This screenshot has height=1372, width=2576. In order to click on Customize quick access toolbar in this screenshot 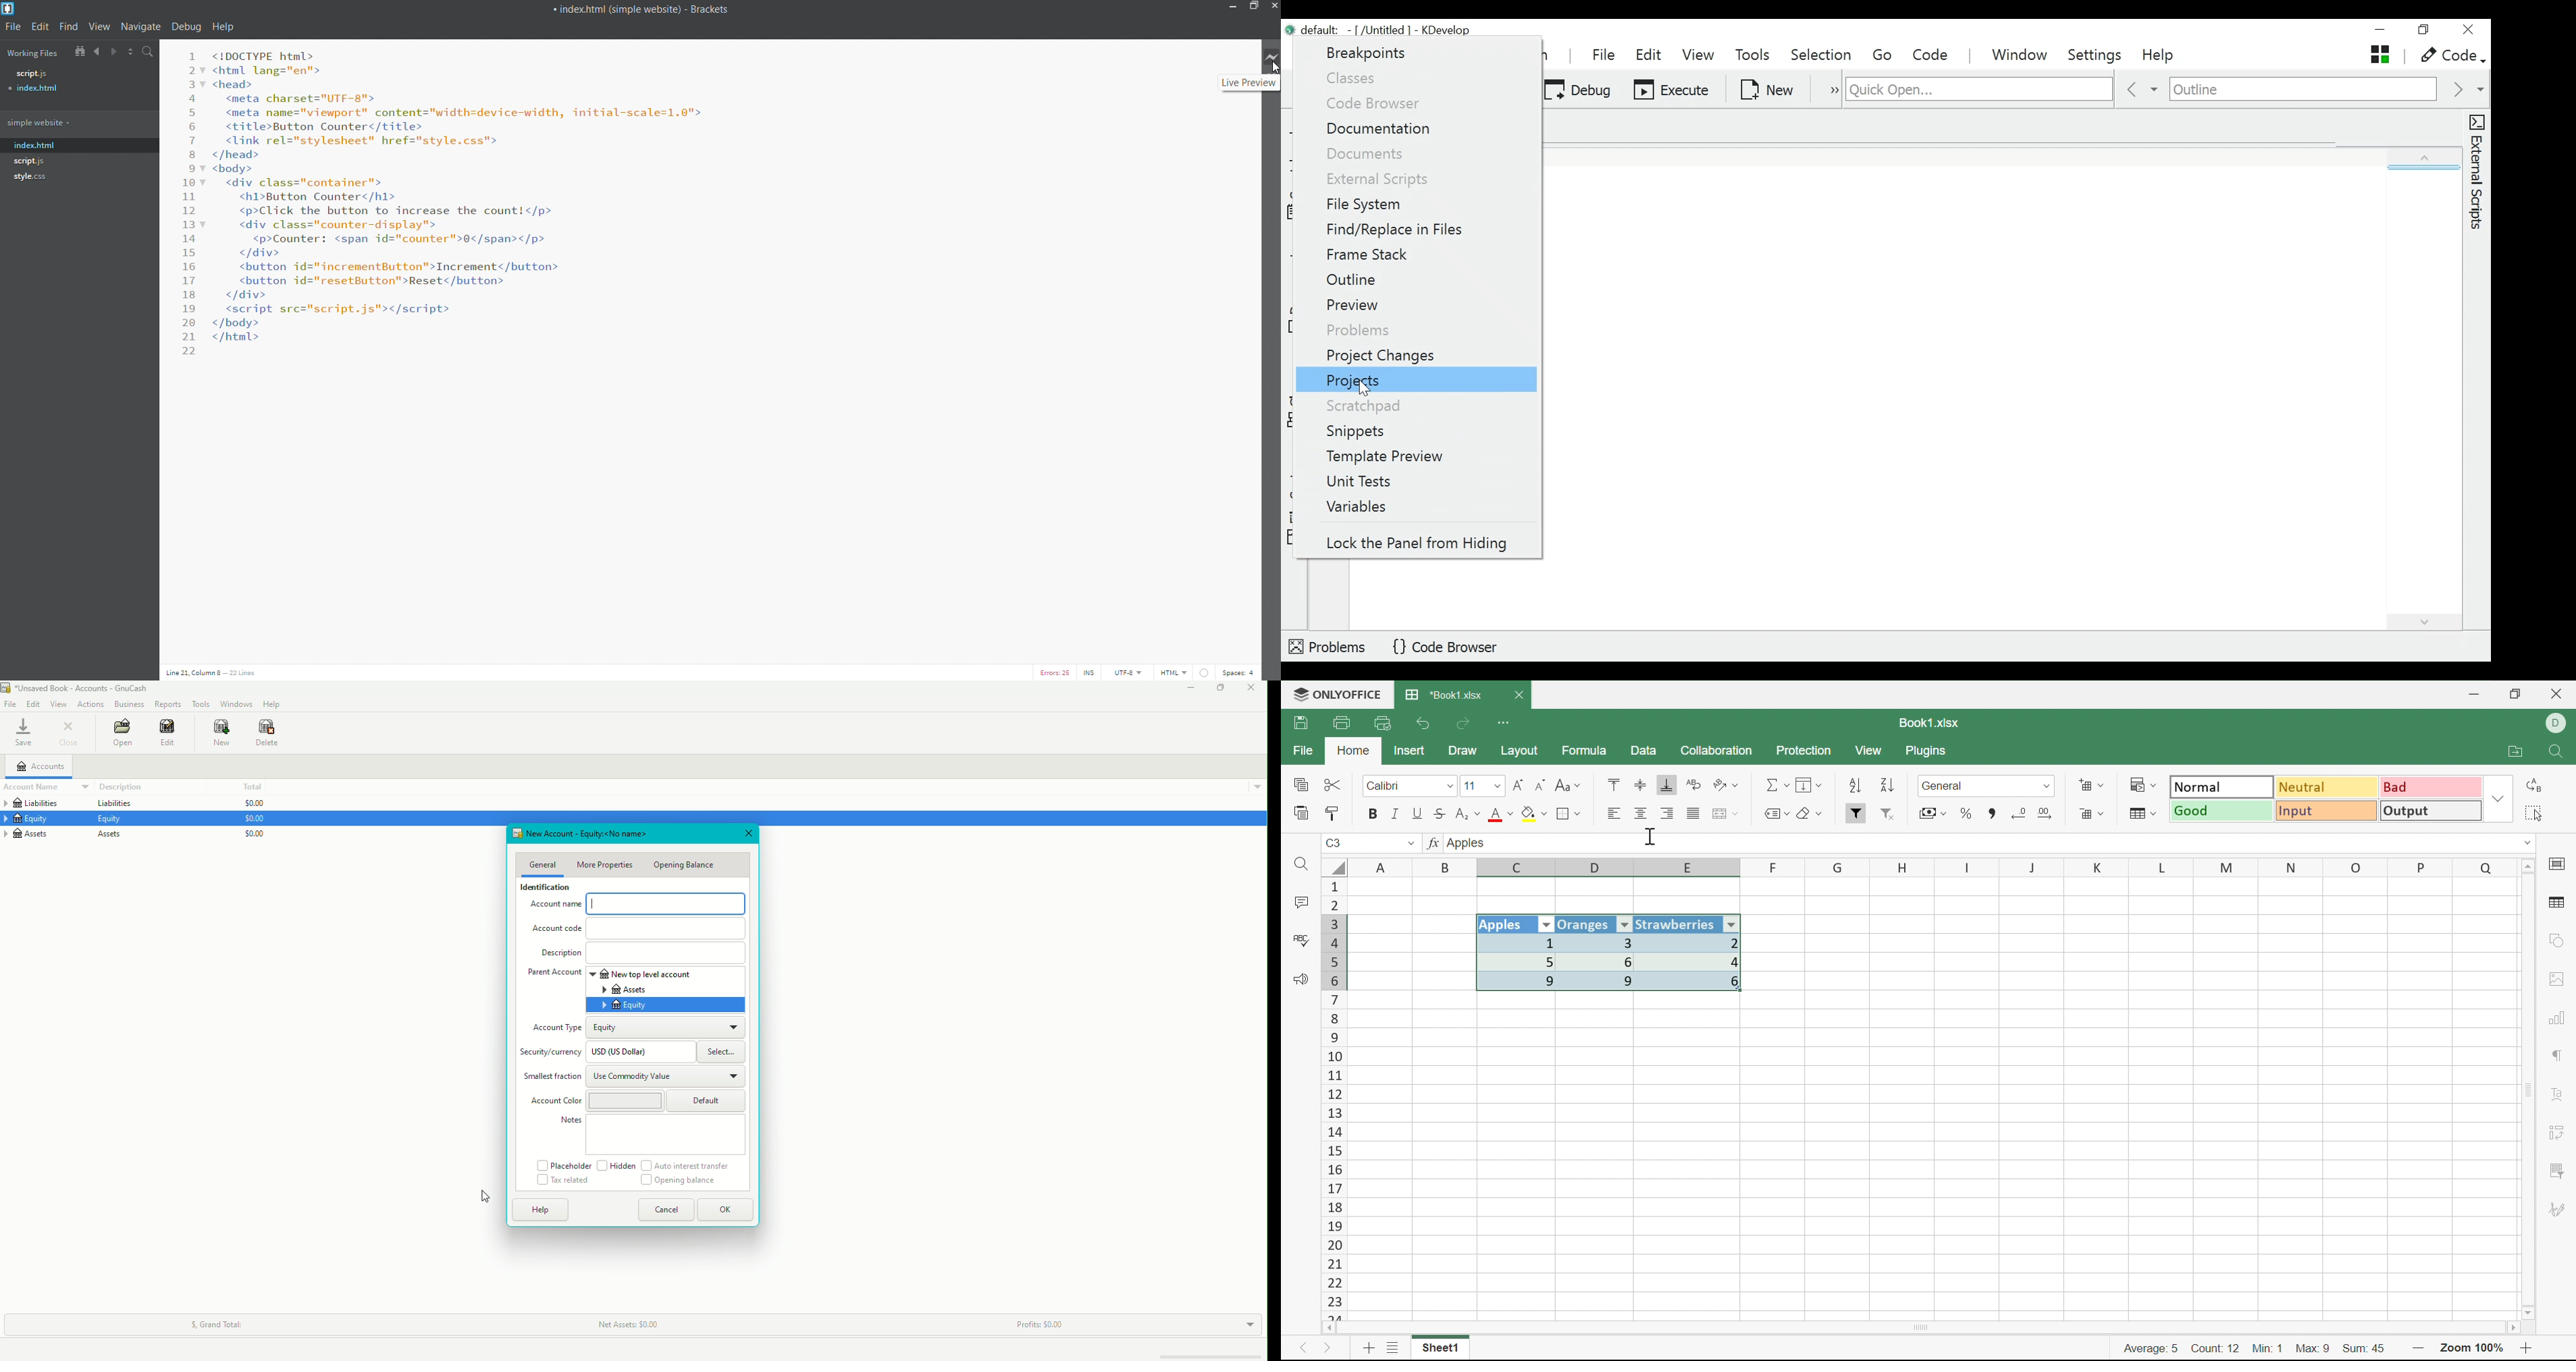, I will do `click(1504, 721)`.